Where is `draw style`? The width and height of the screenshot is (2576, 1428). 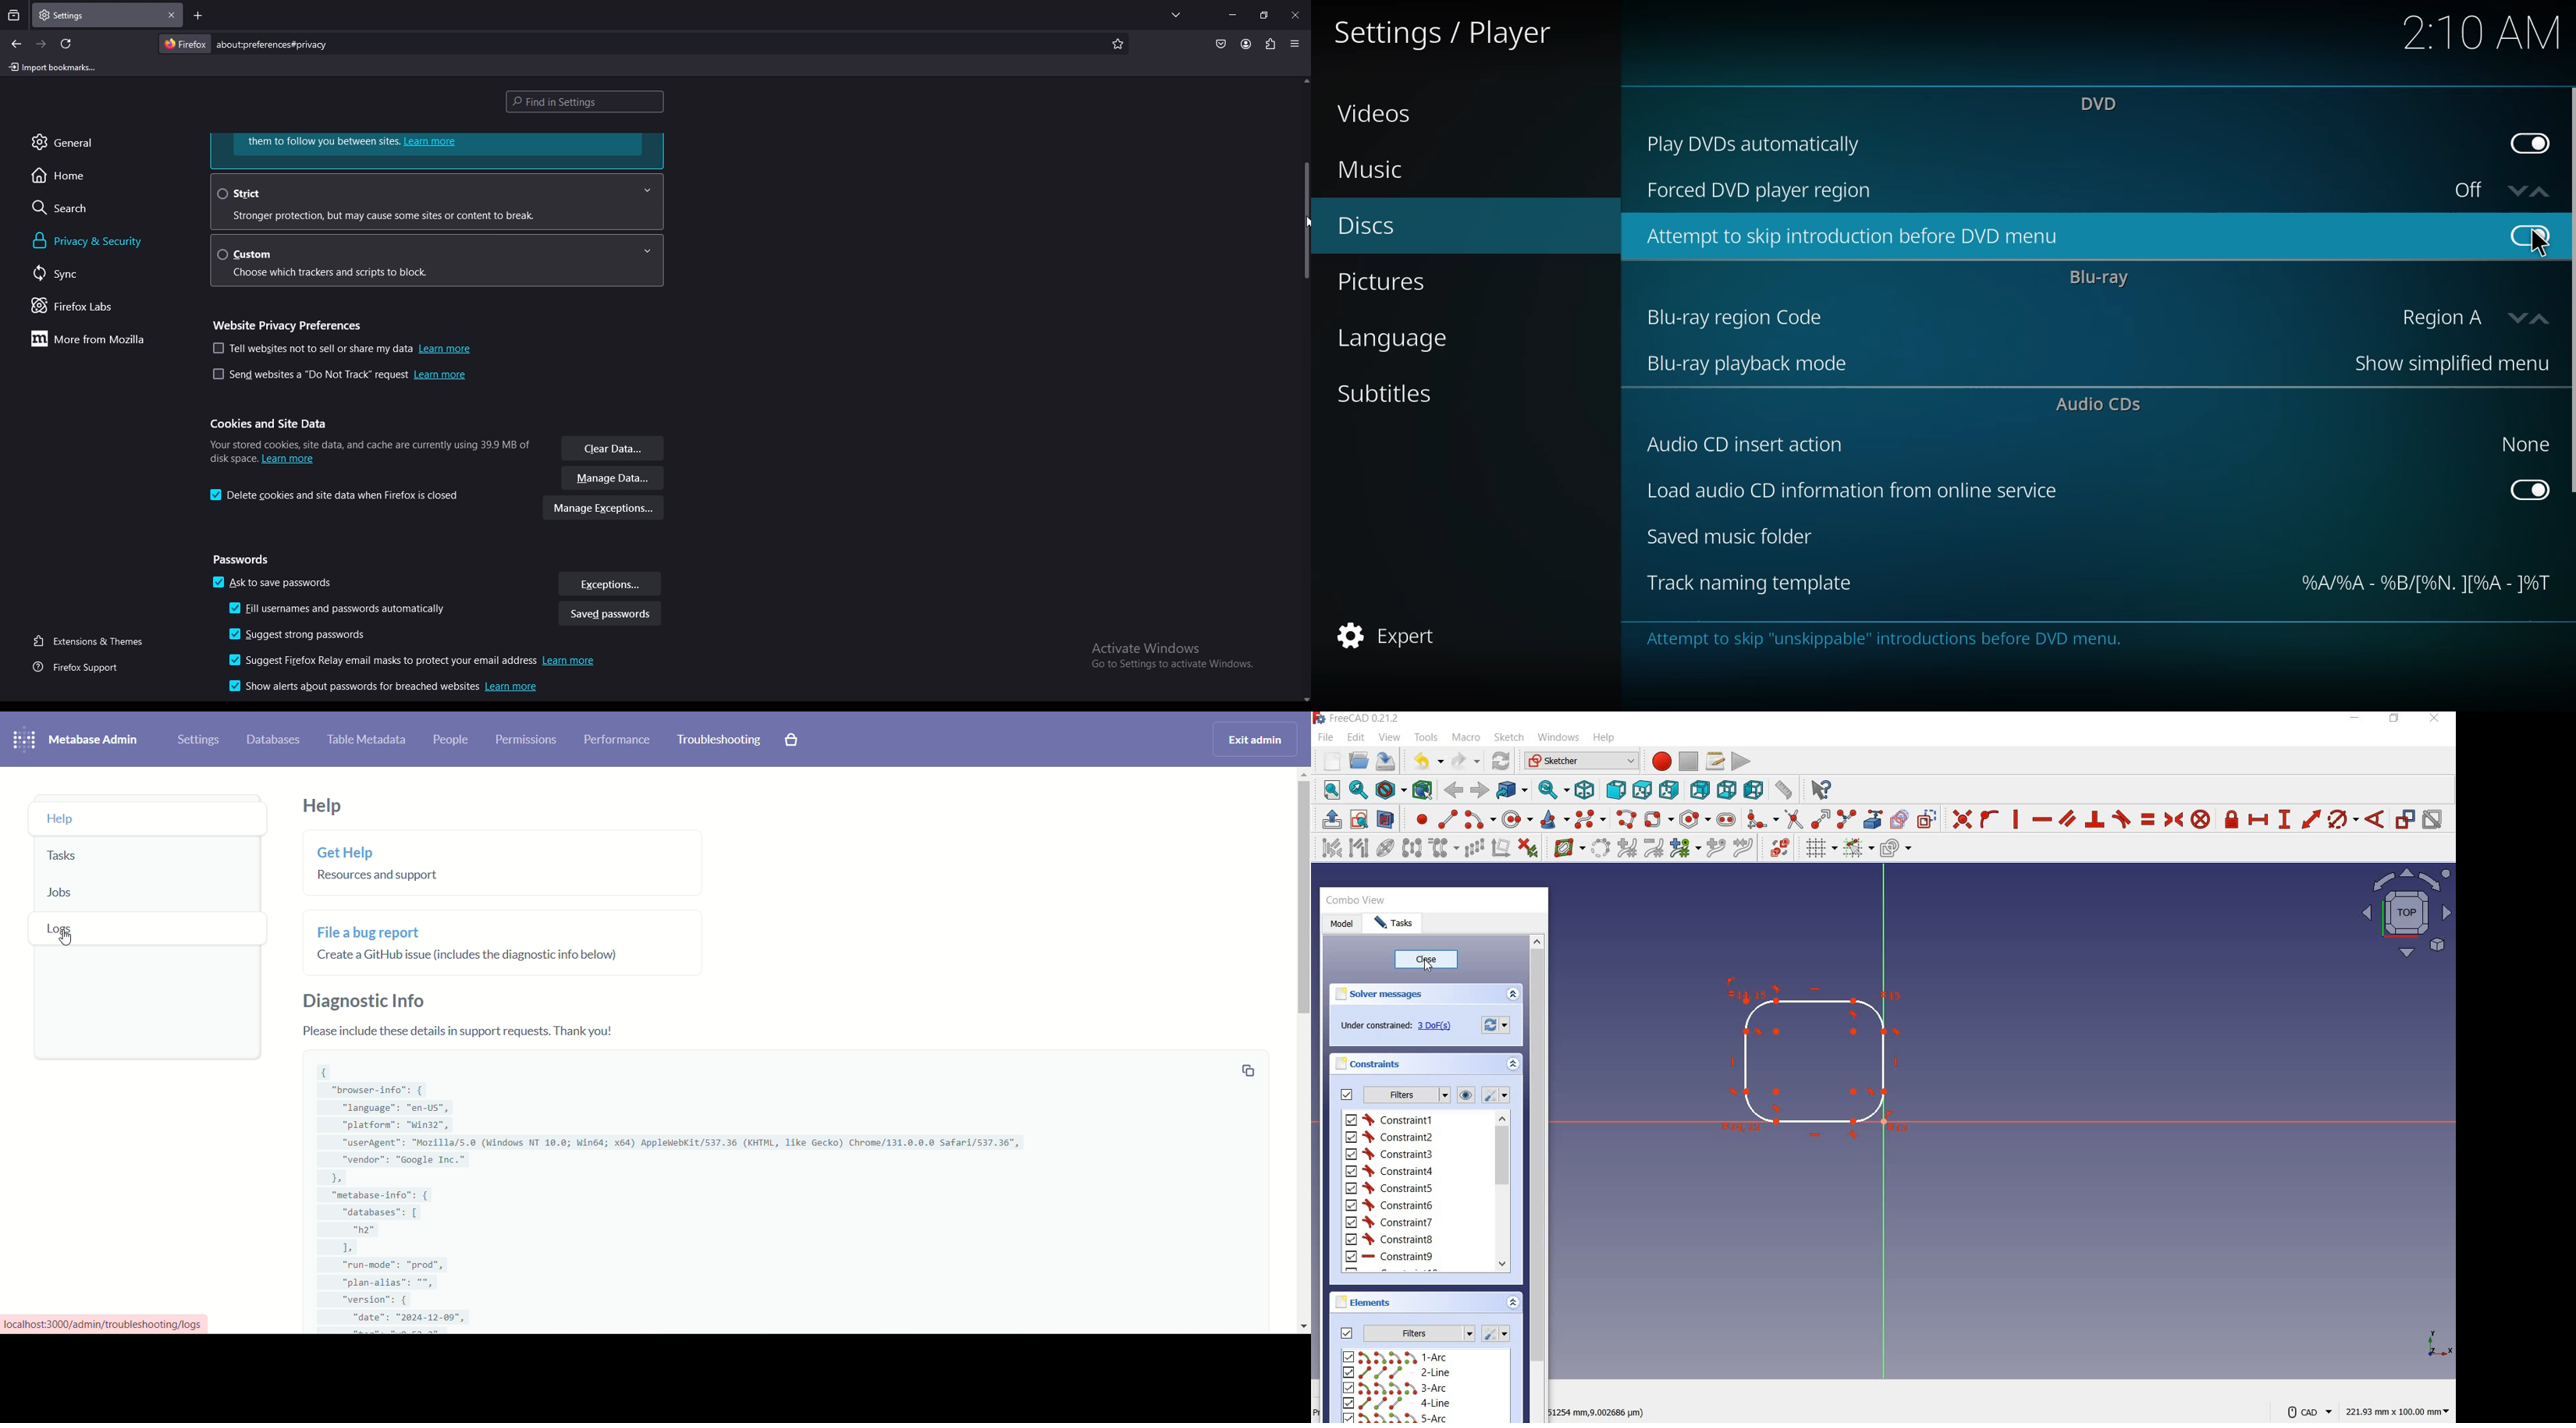 draw style is located at coordinates (1390, 789).